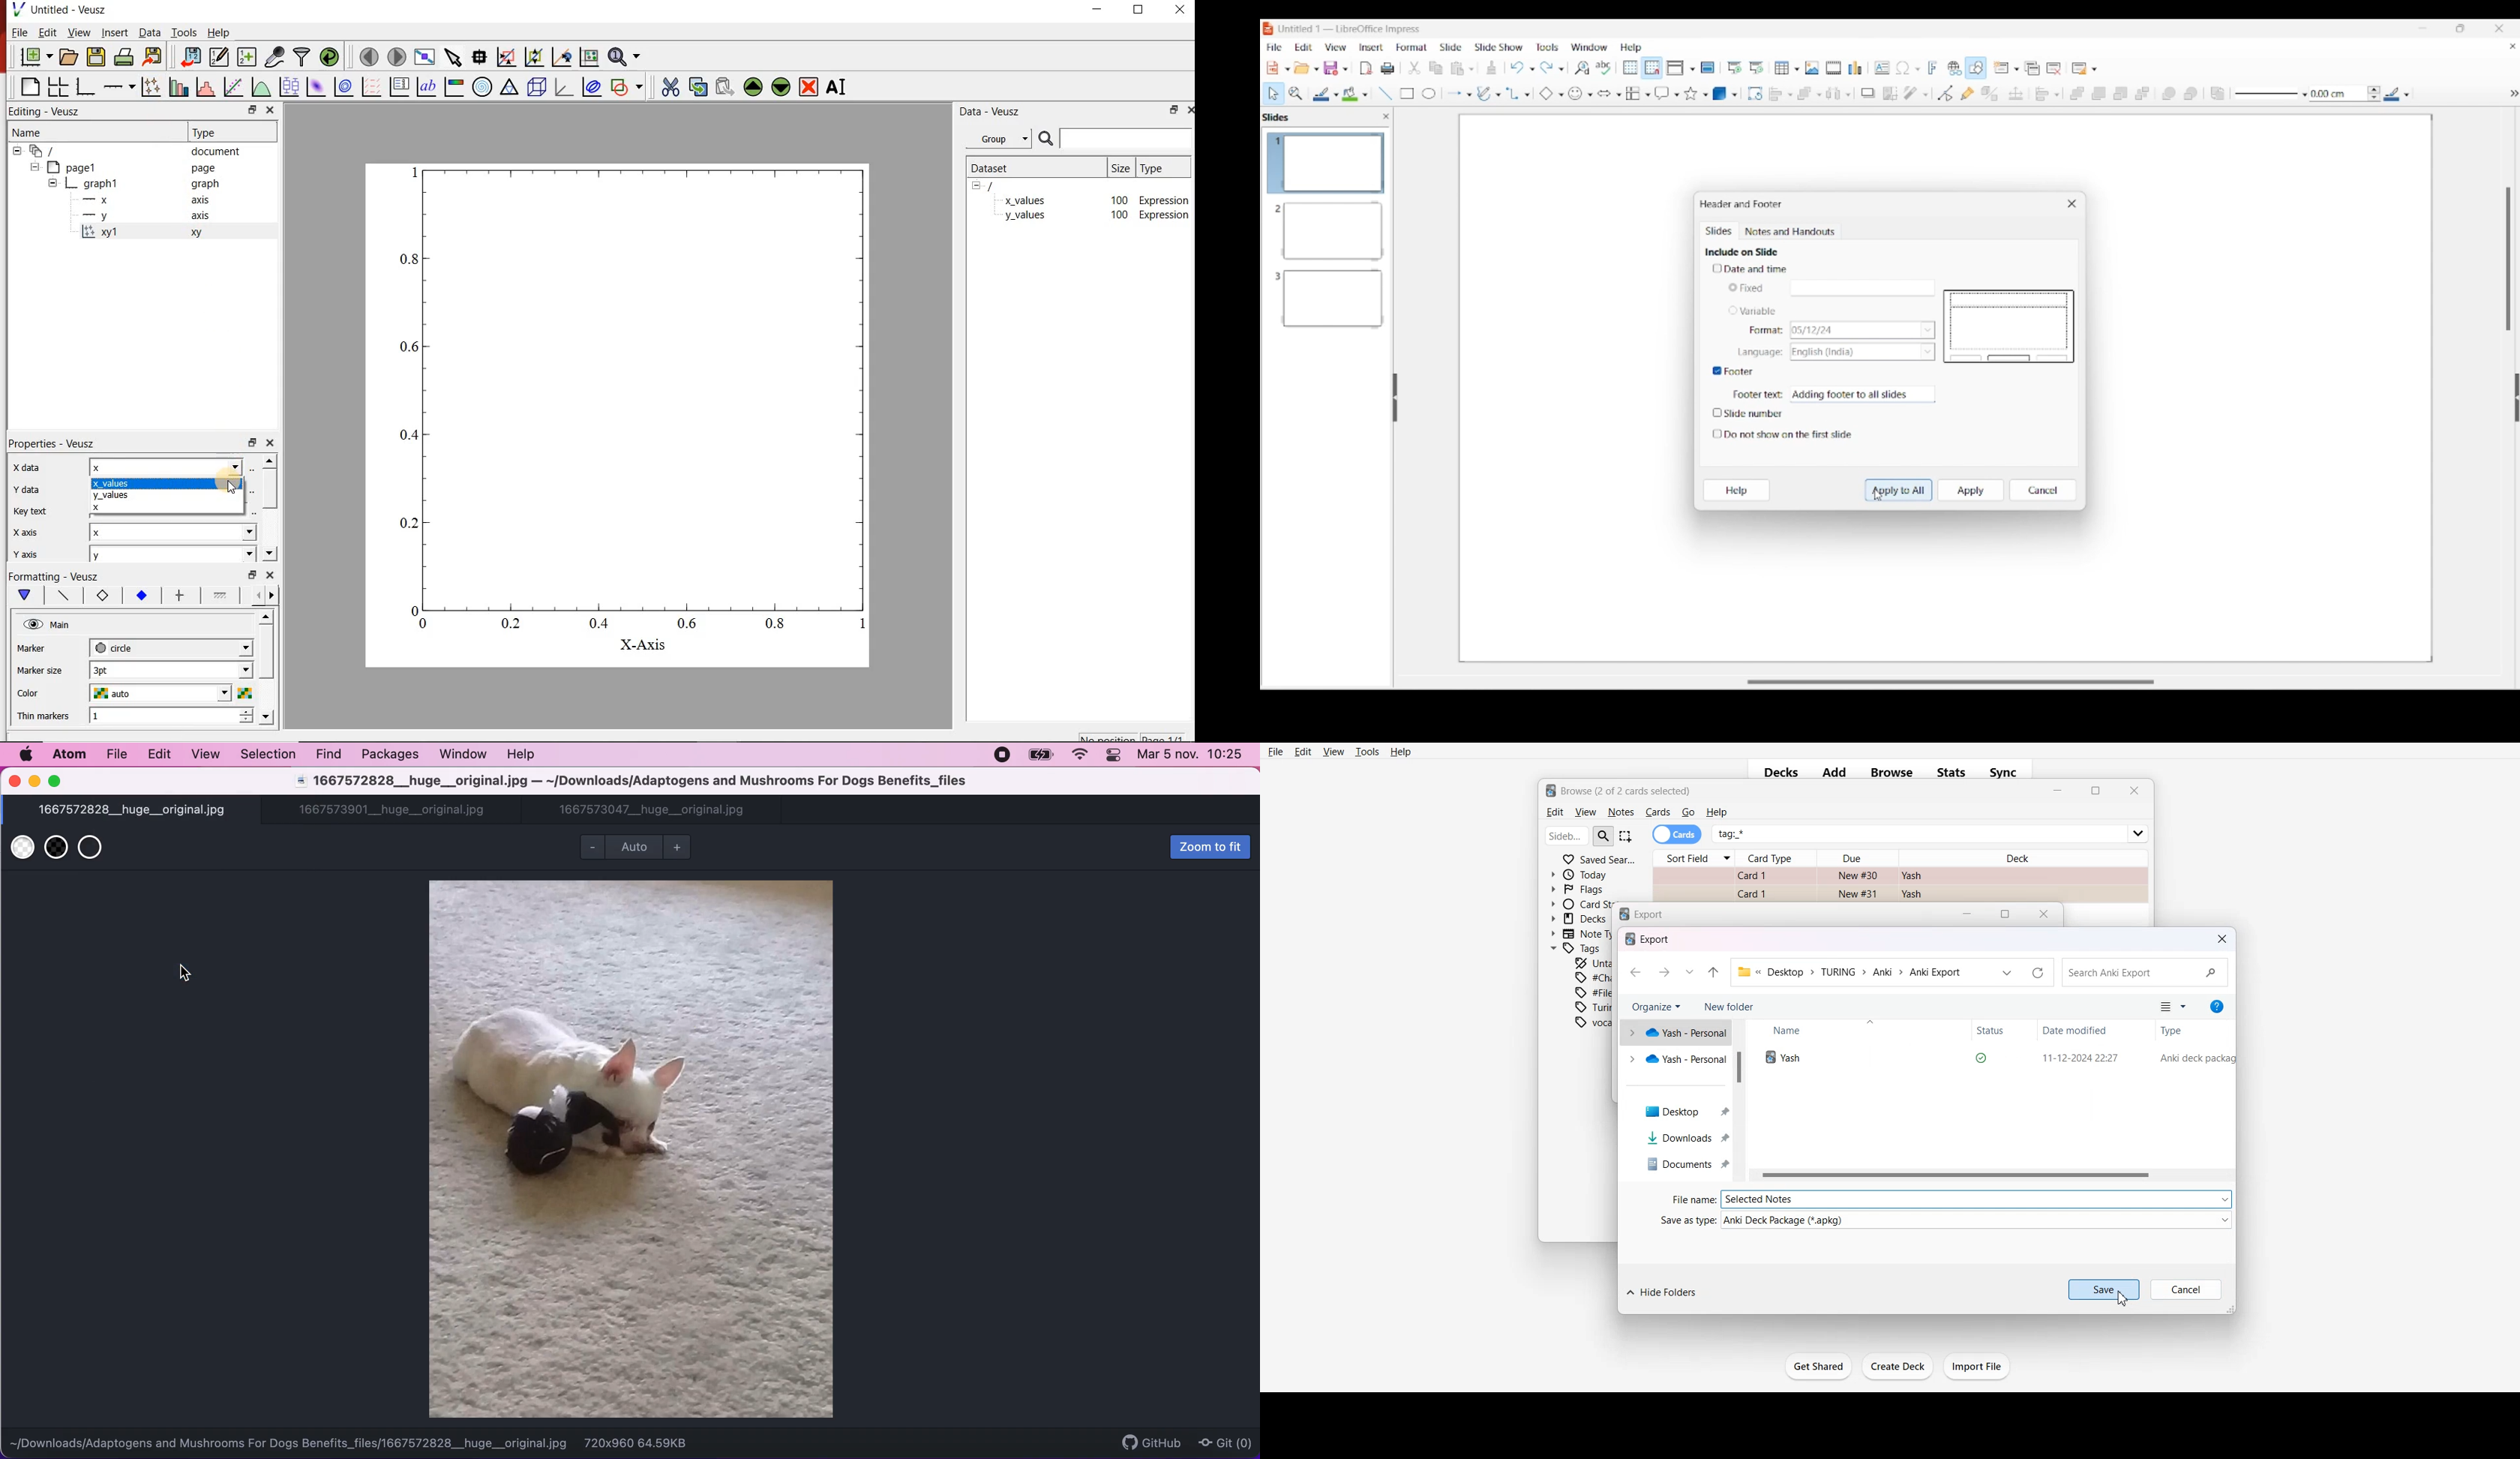 The height and width of the screenshot is (1484, 2520). I want to click on Cards, so click(1677, 835).